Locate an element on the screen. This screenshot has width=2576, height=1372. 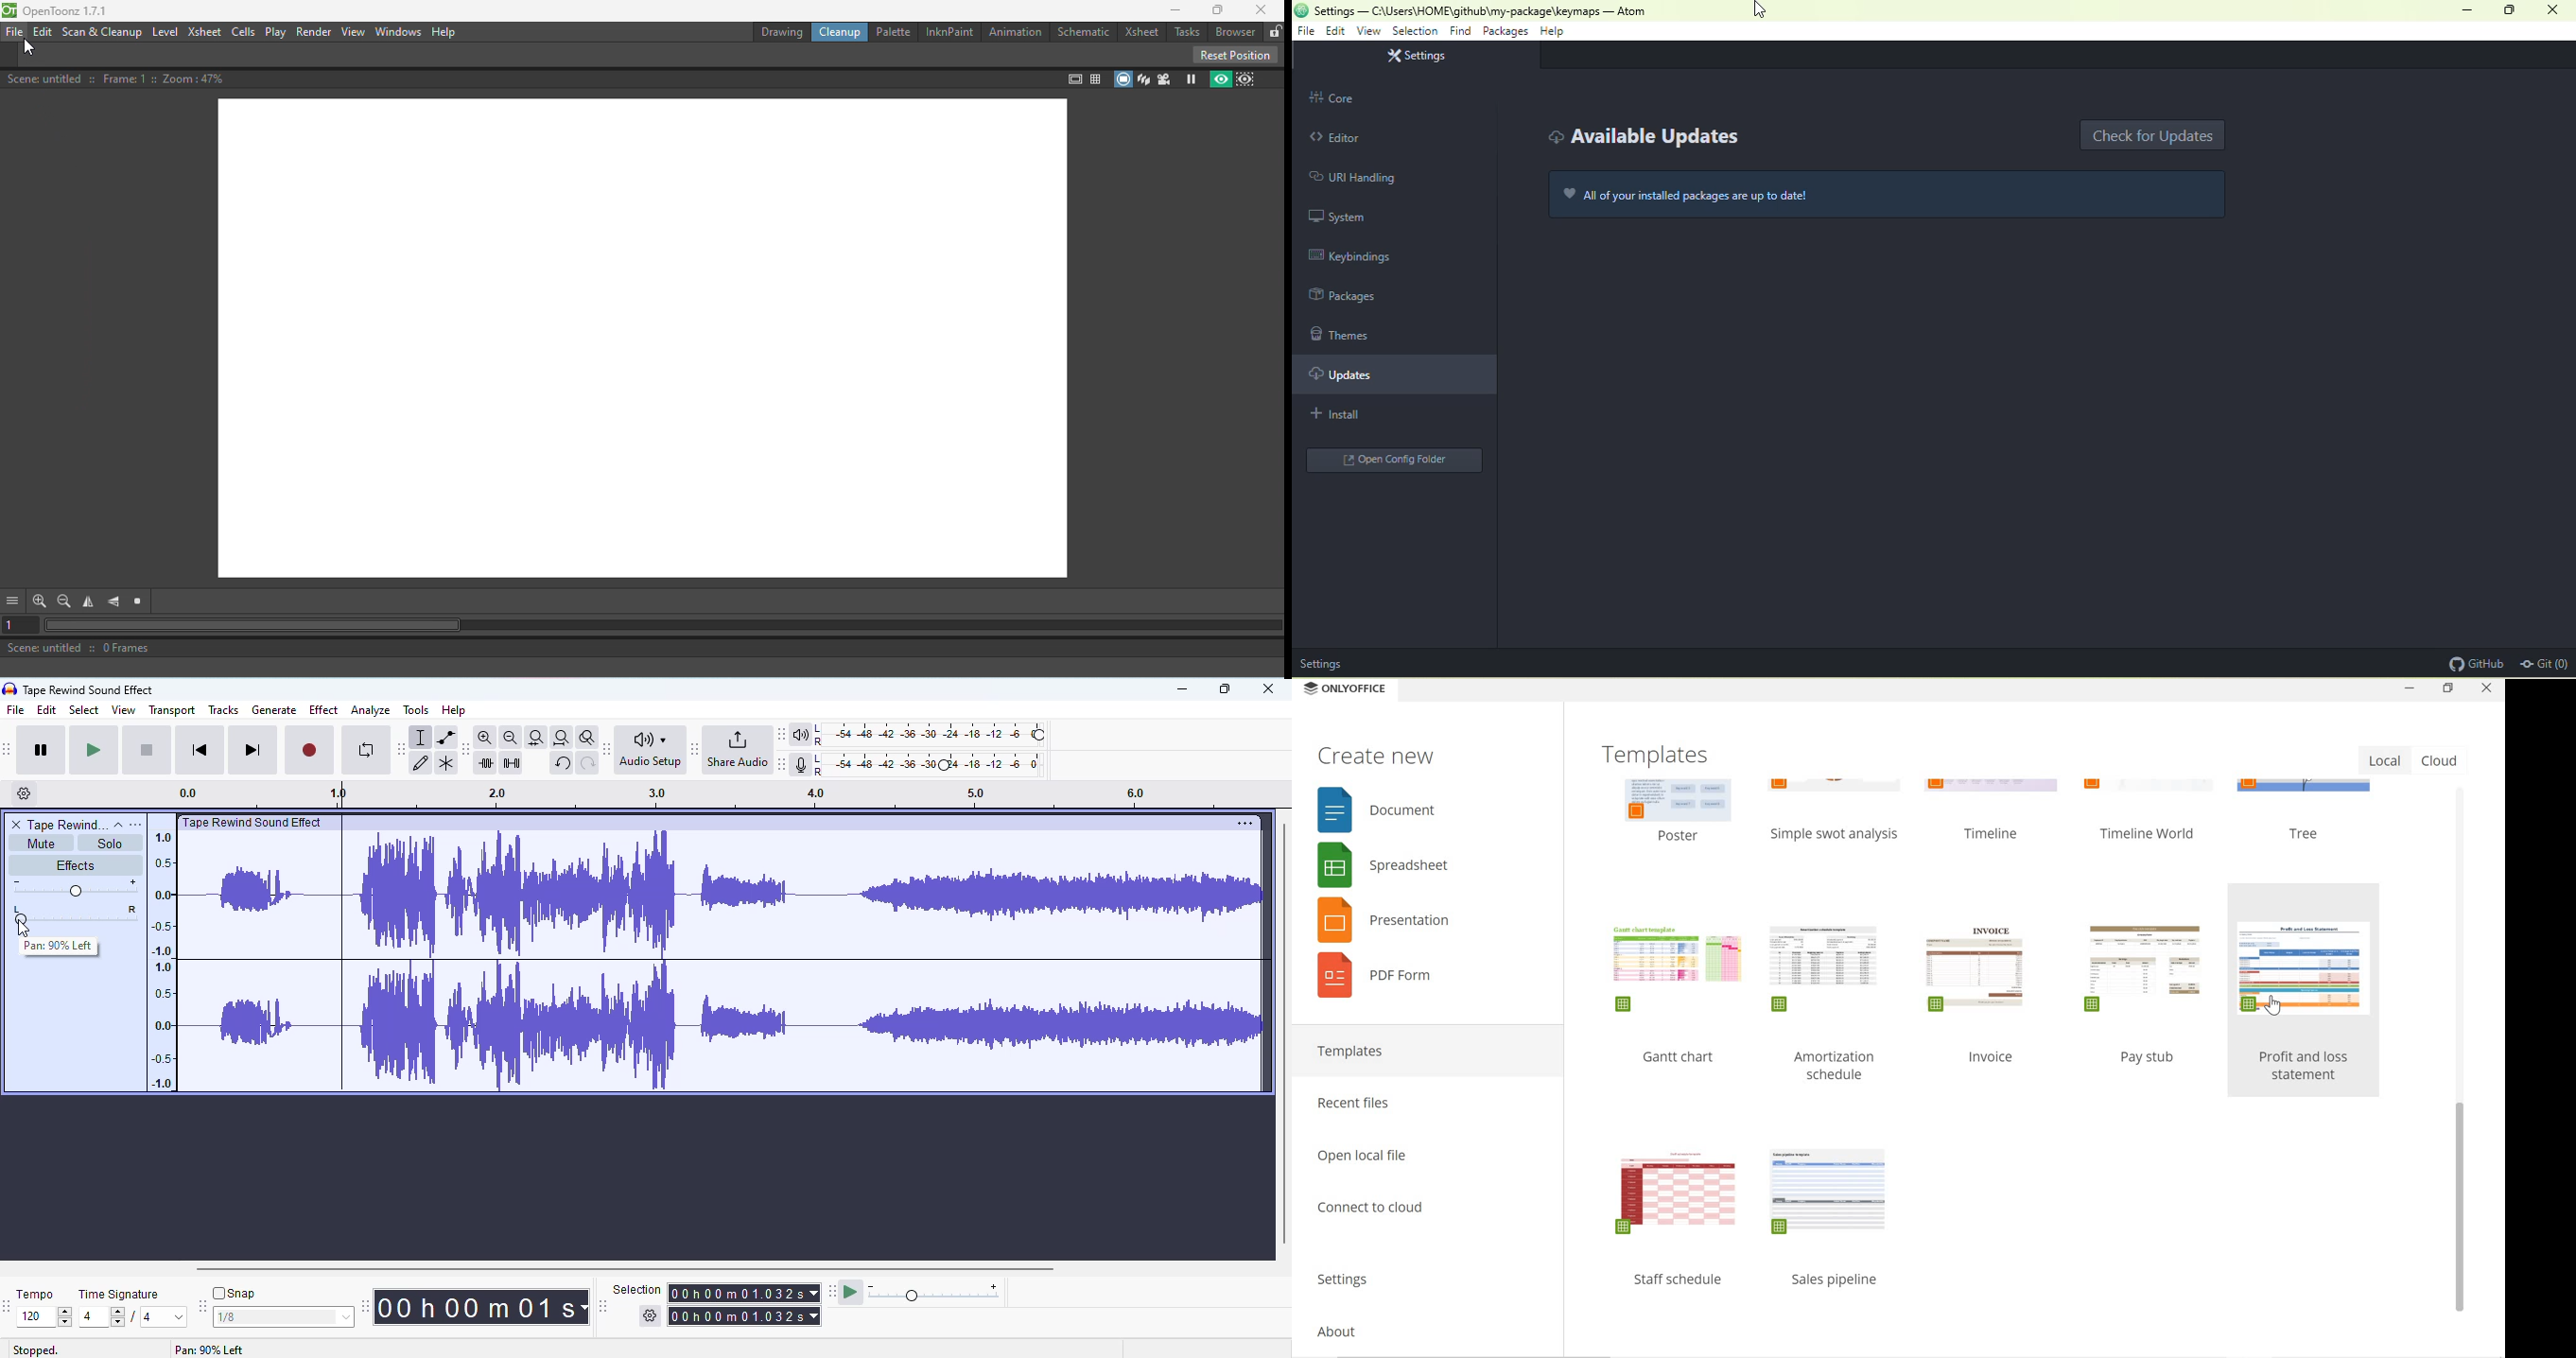
CREATE NEW is located at coordinates (1376, 755).